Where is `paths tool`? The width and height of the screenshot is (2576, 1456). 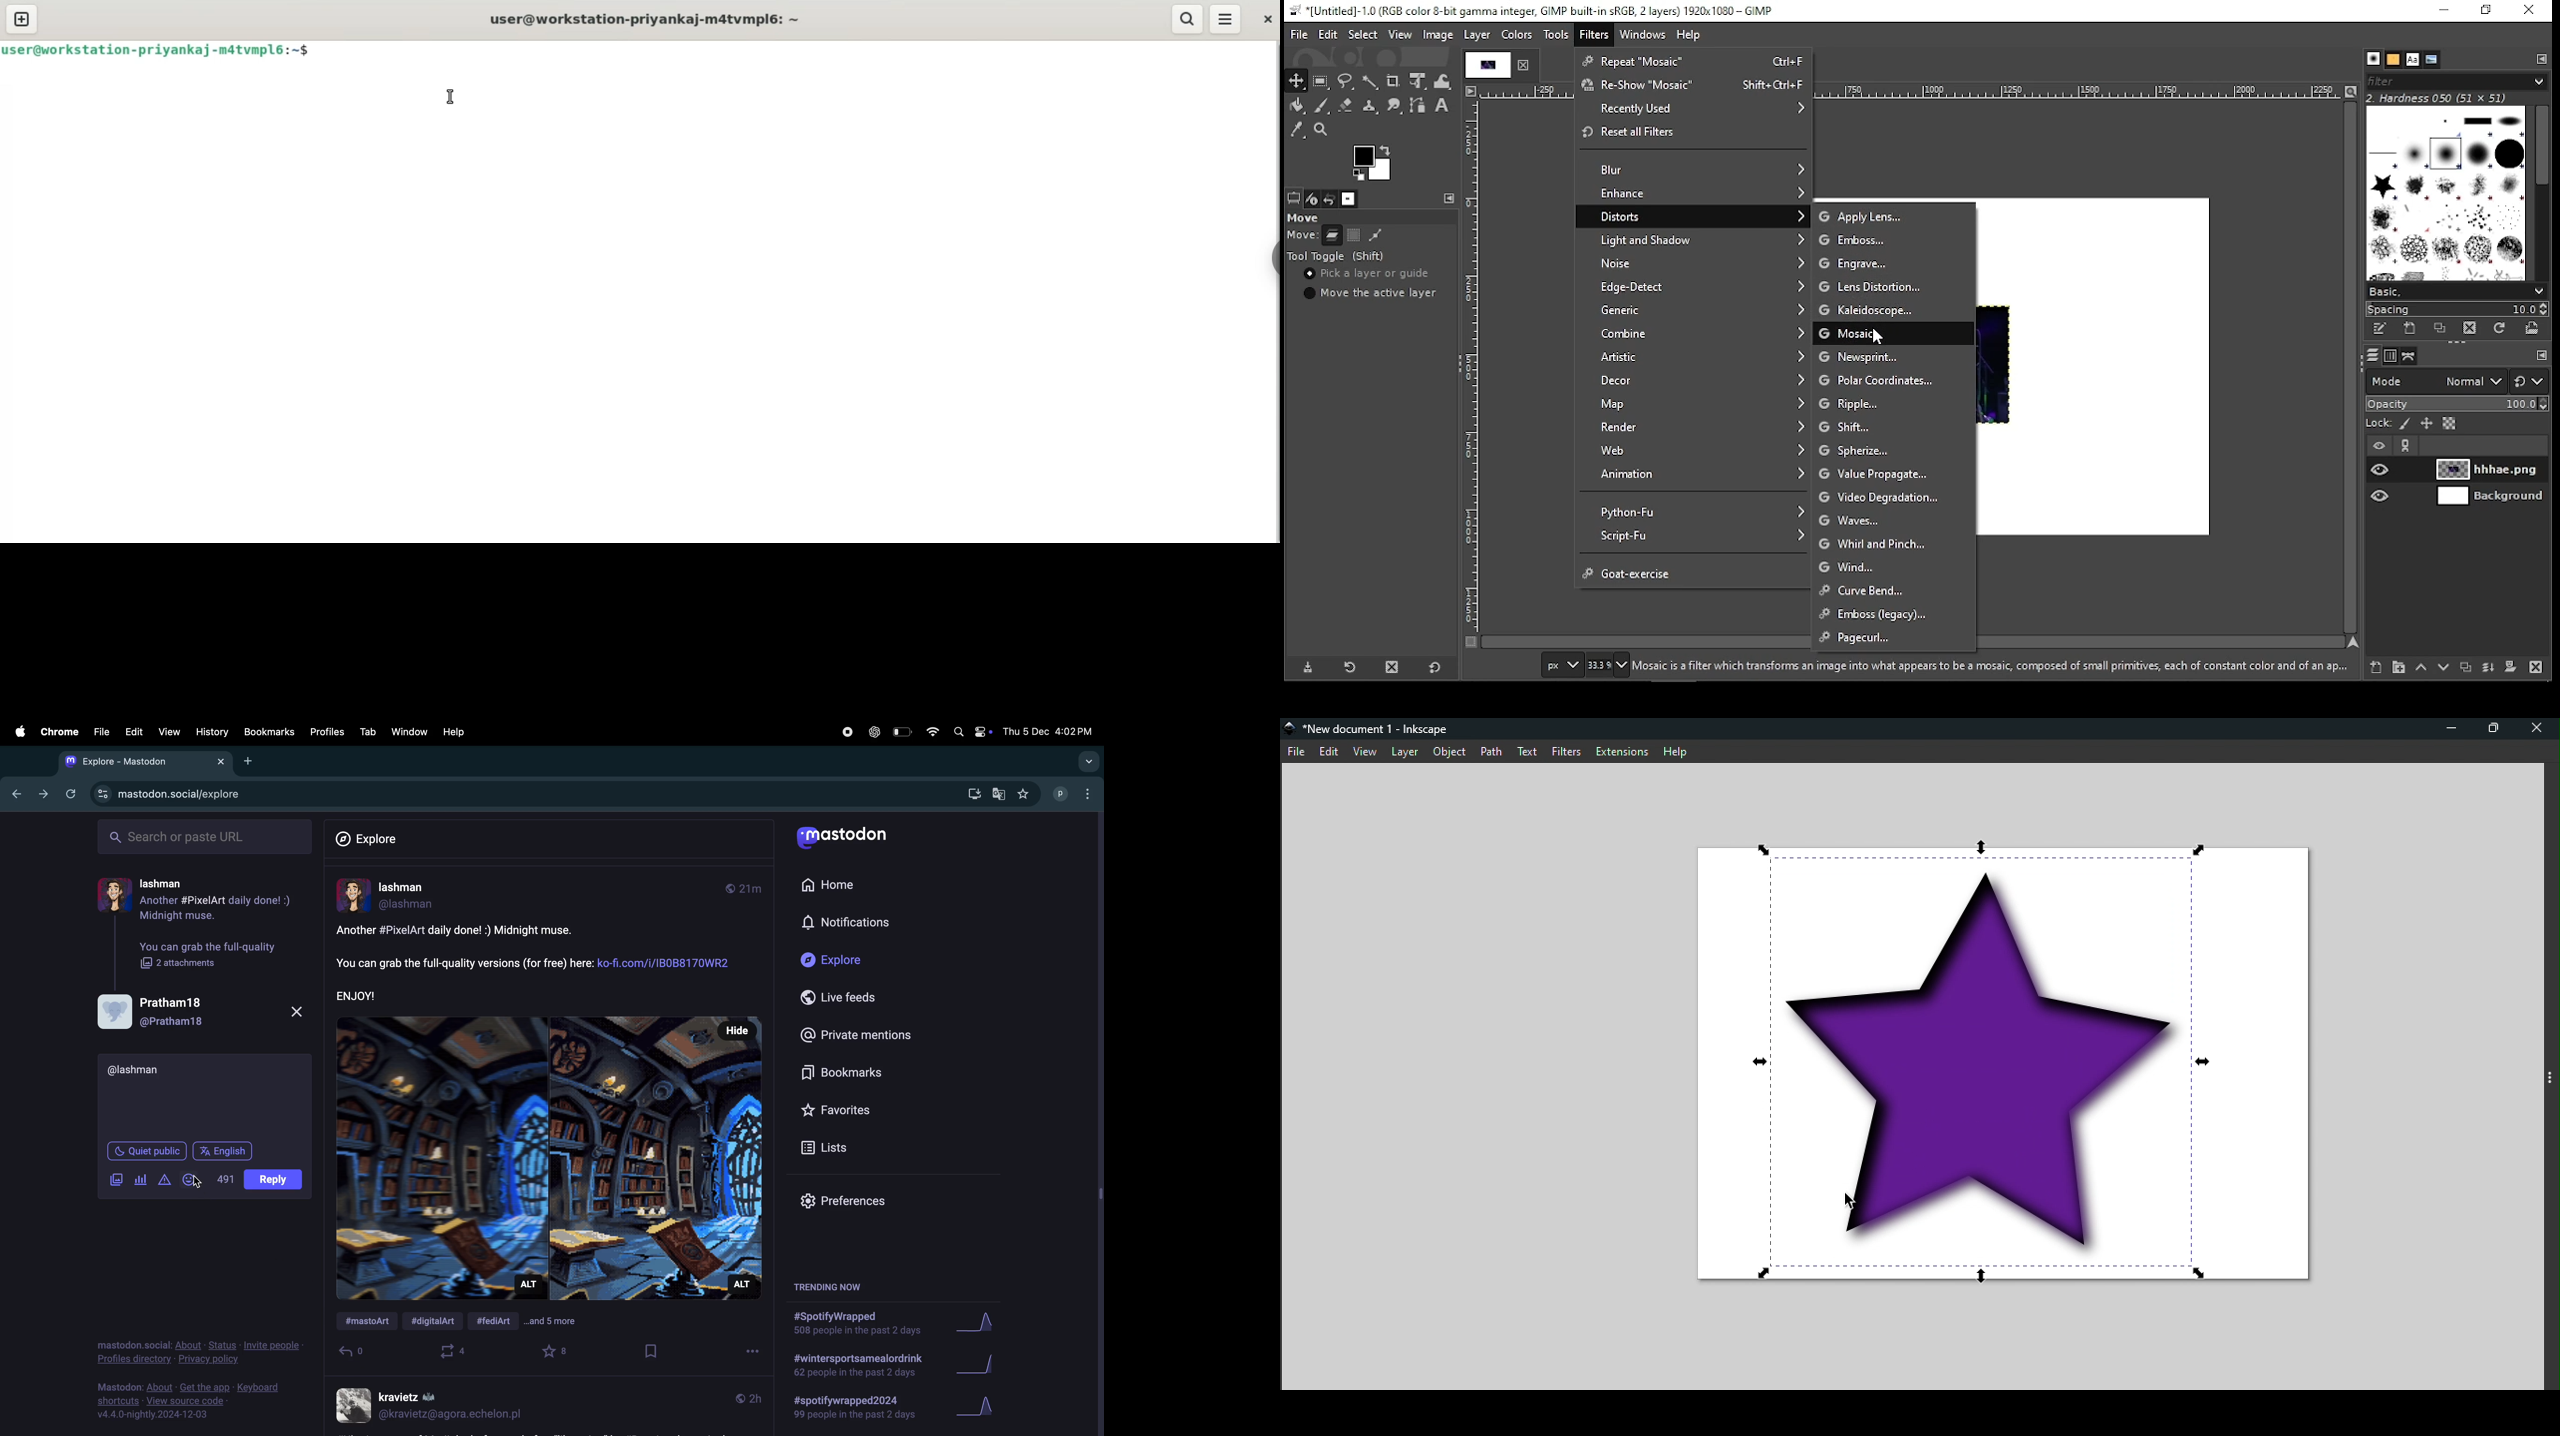
paths tool is located at coordinates (1419, 108).